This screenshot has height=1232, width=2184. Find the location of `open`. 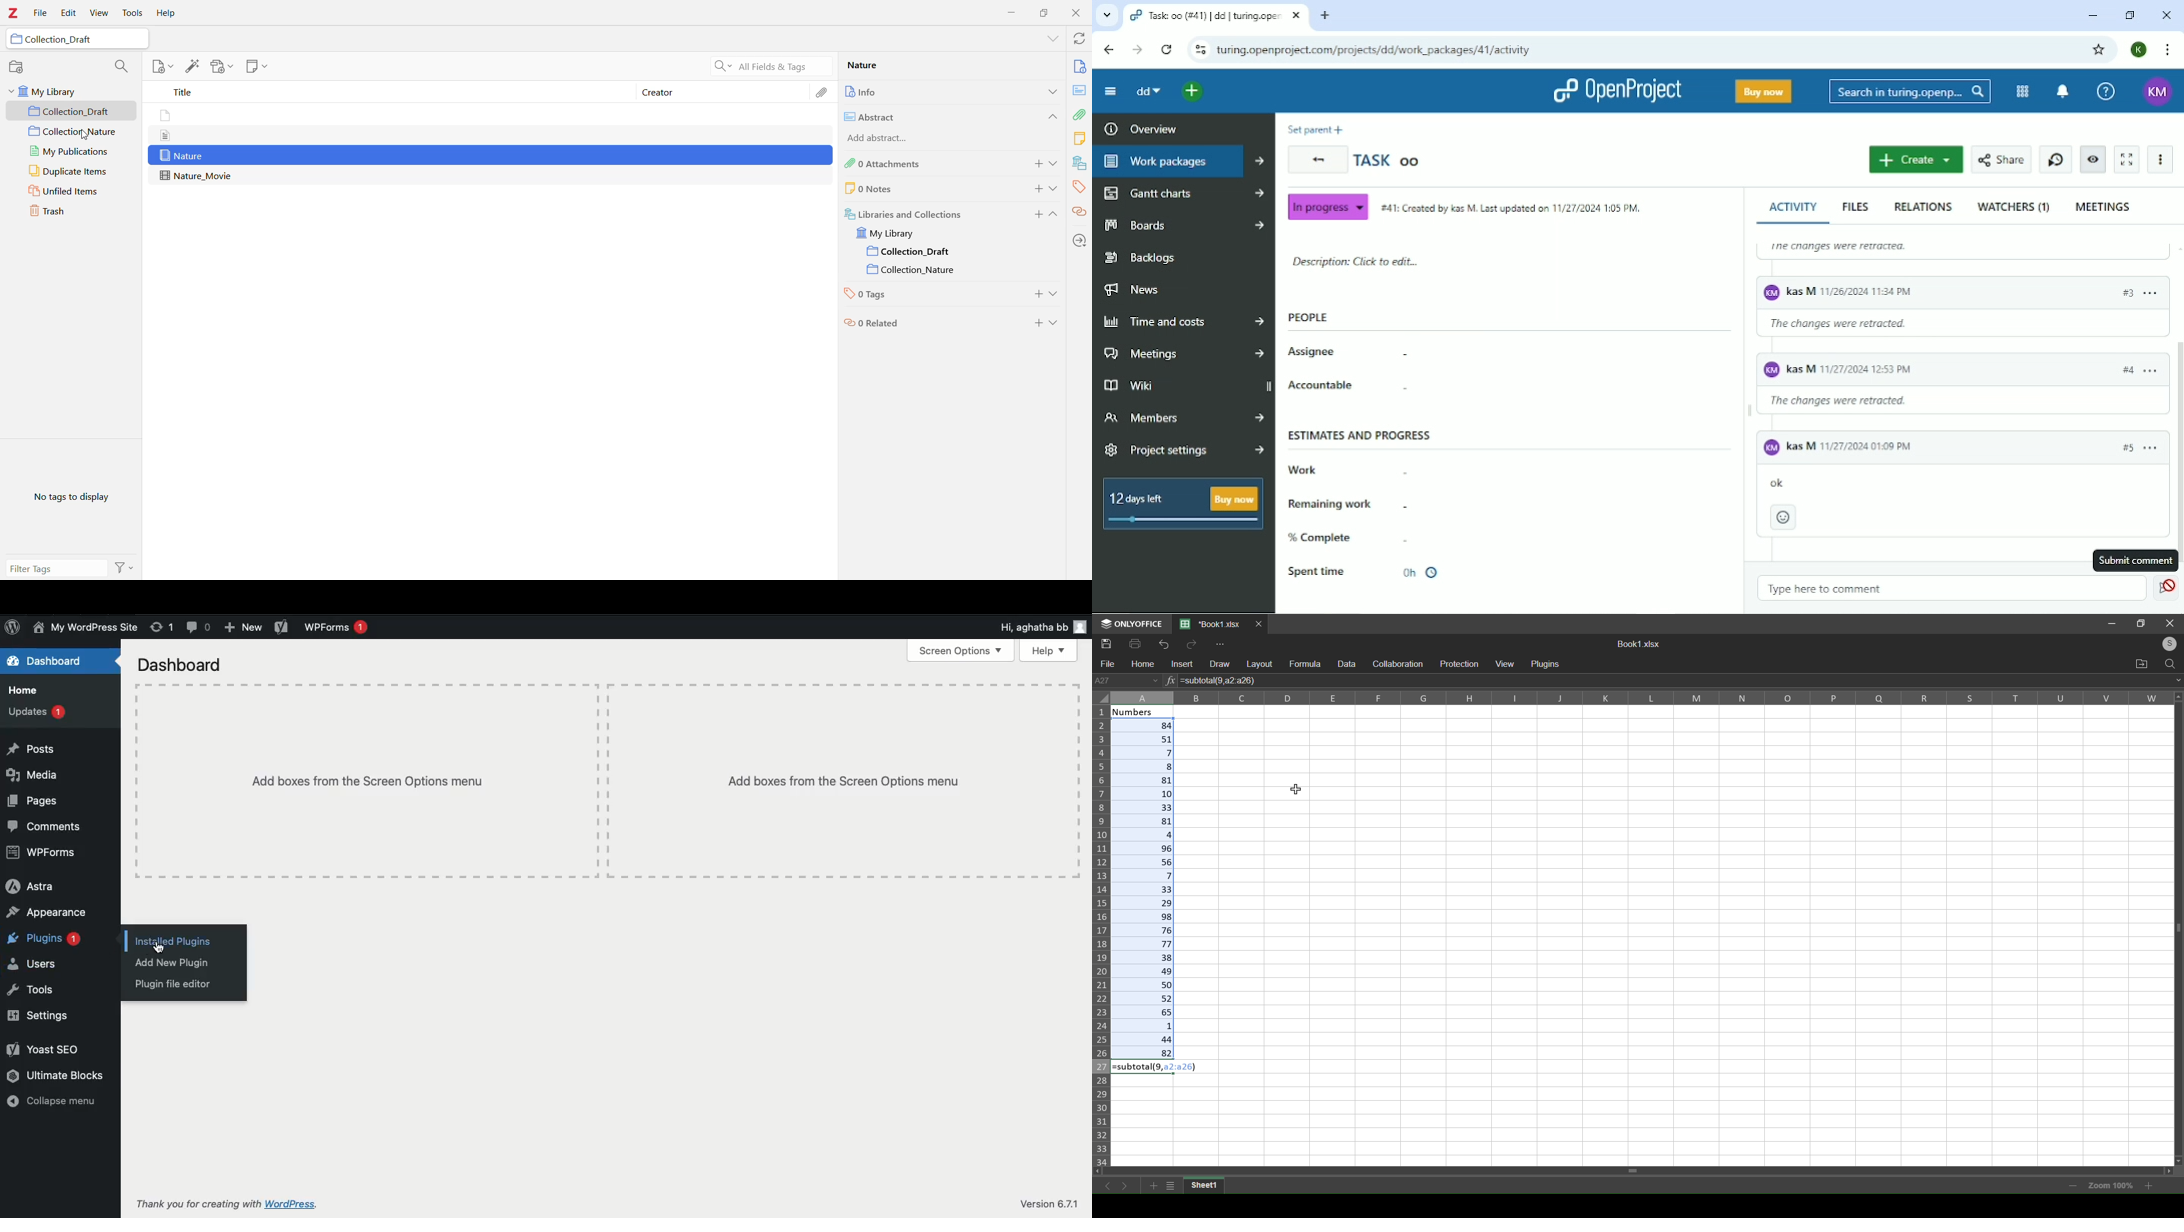

open is located at coordinates (2140, 662).